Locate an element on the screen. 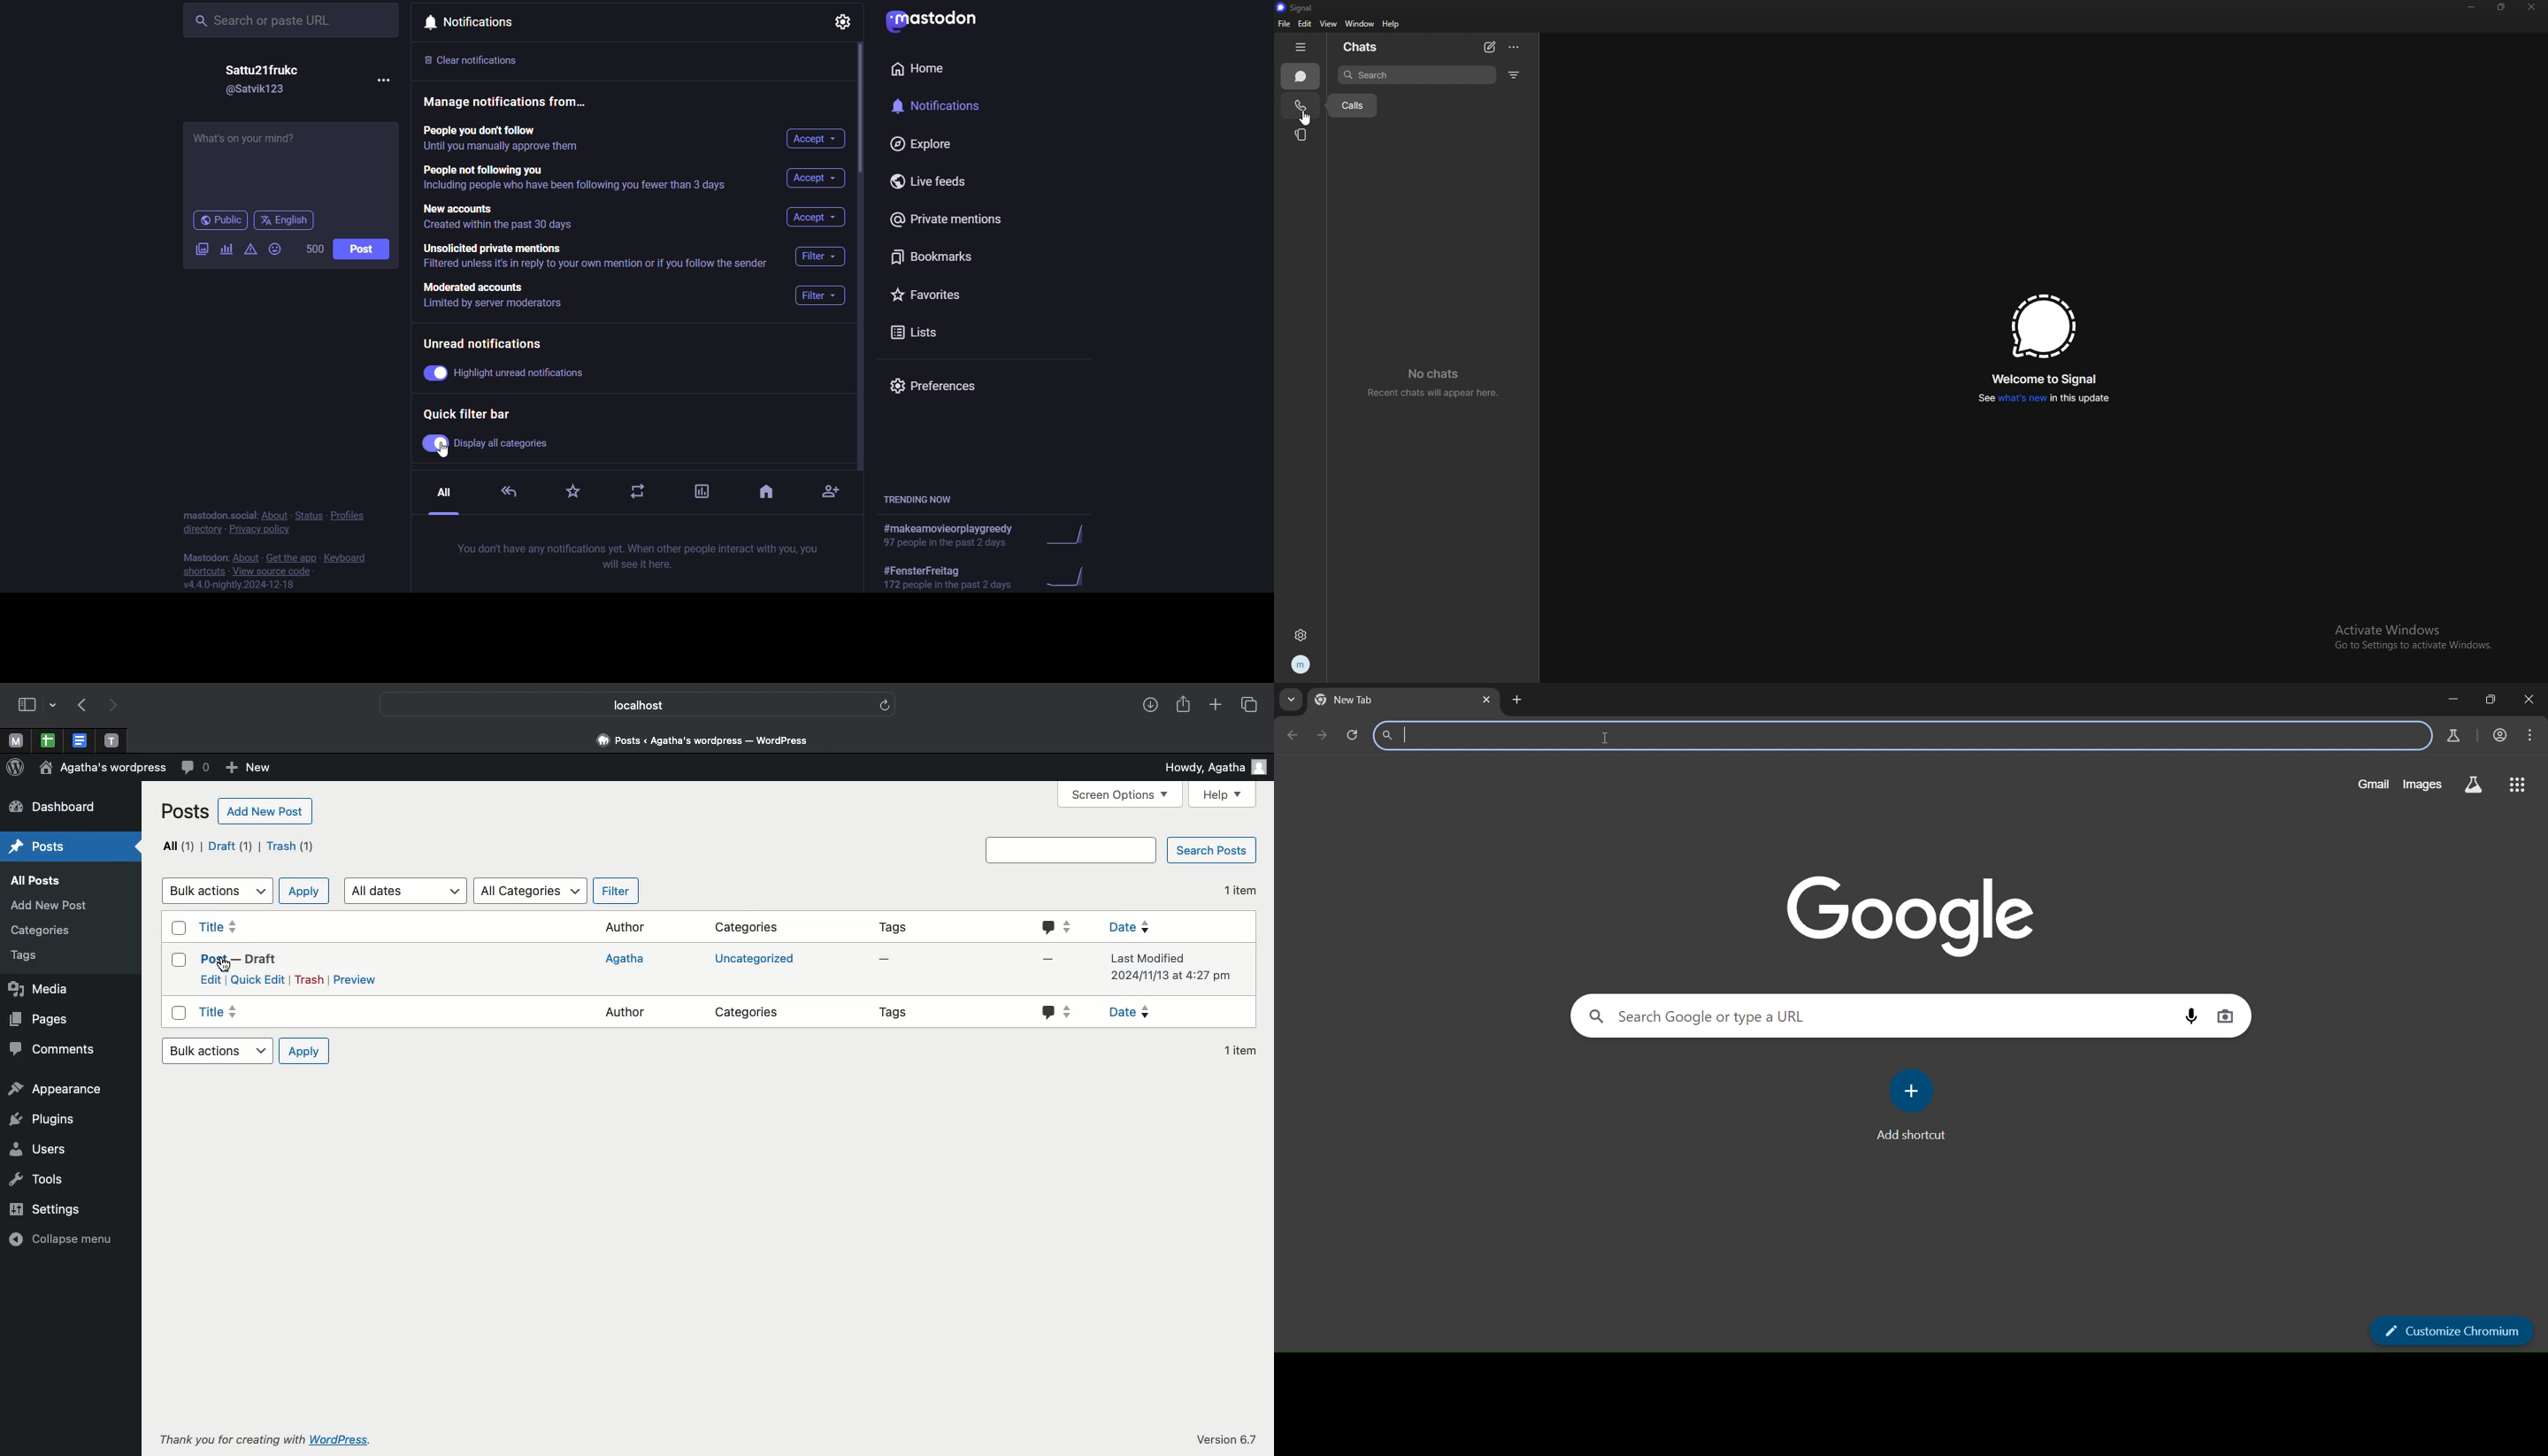  get the app is located at coordinates (289, 557).